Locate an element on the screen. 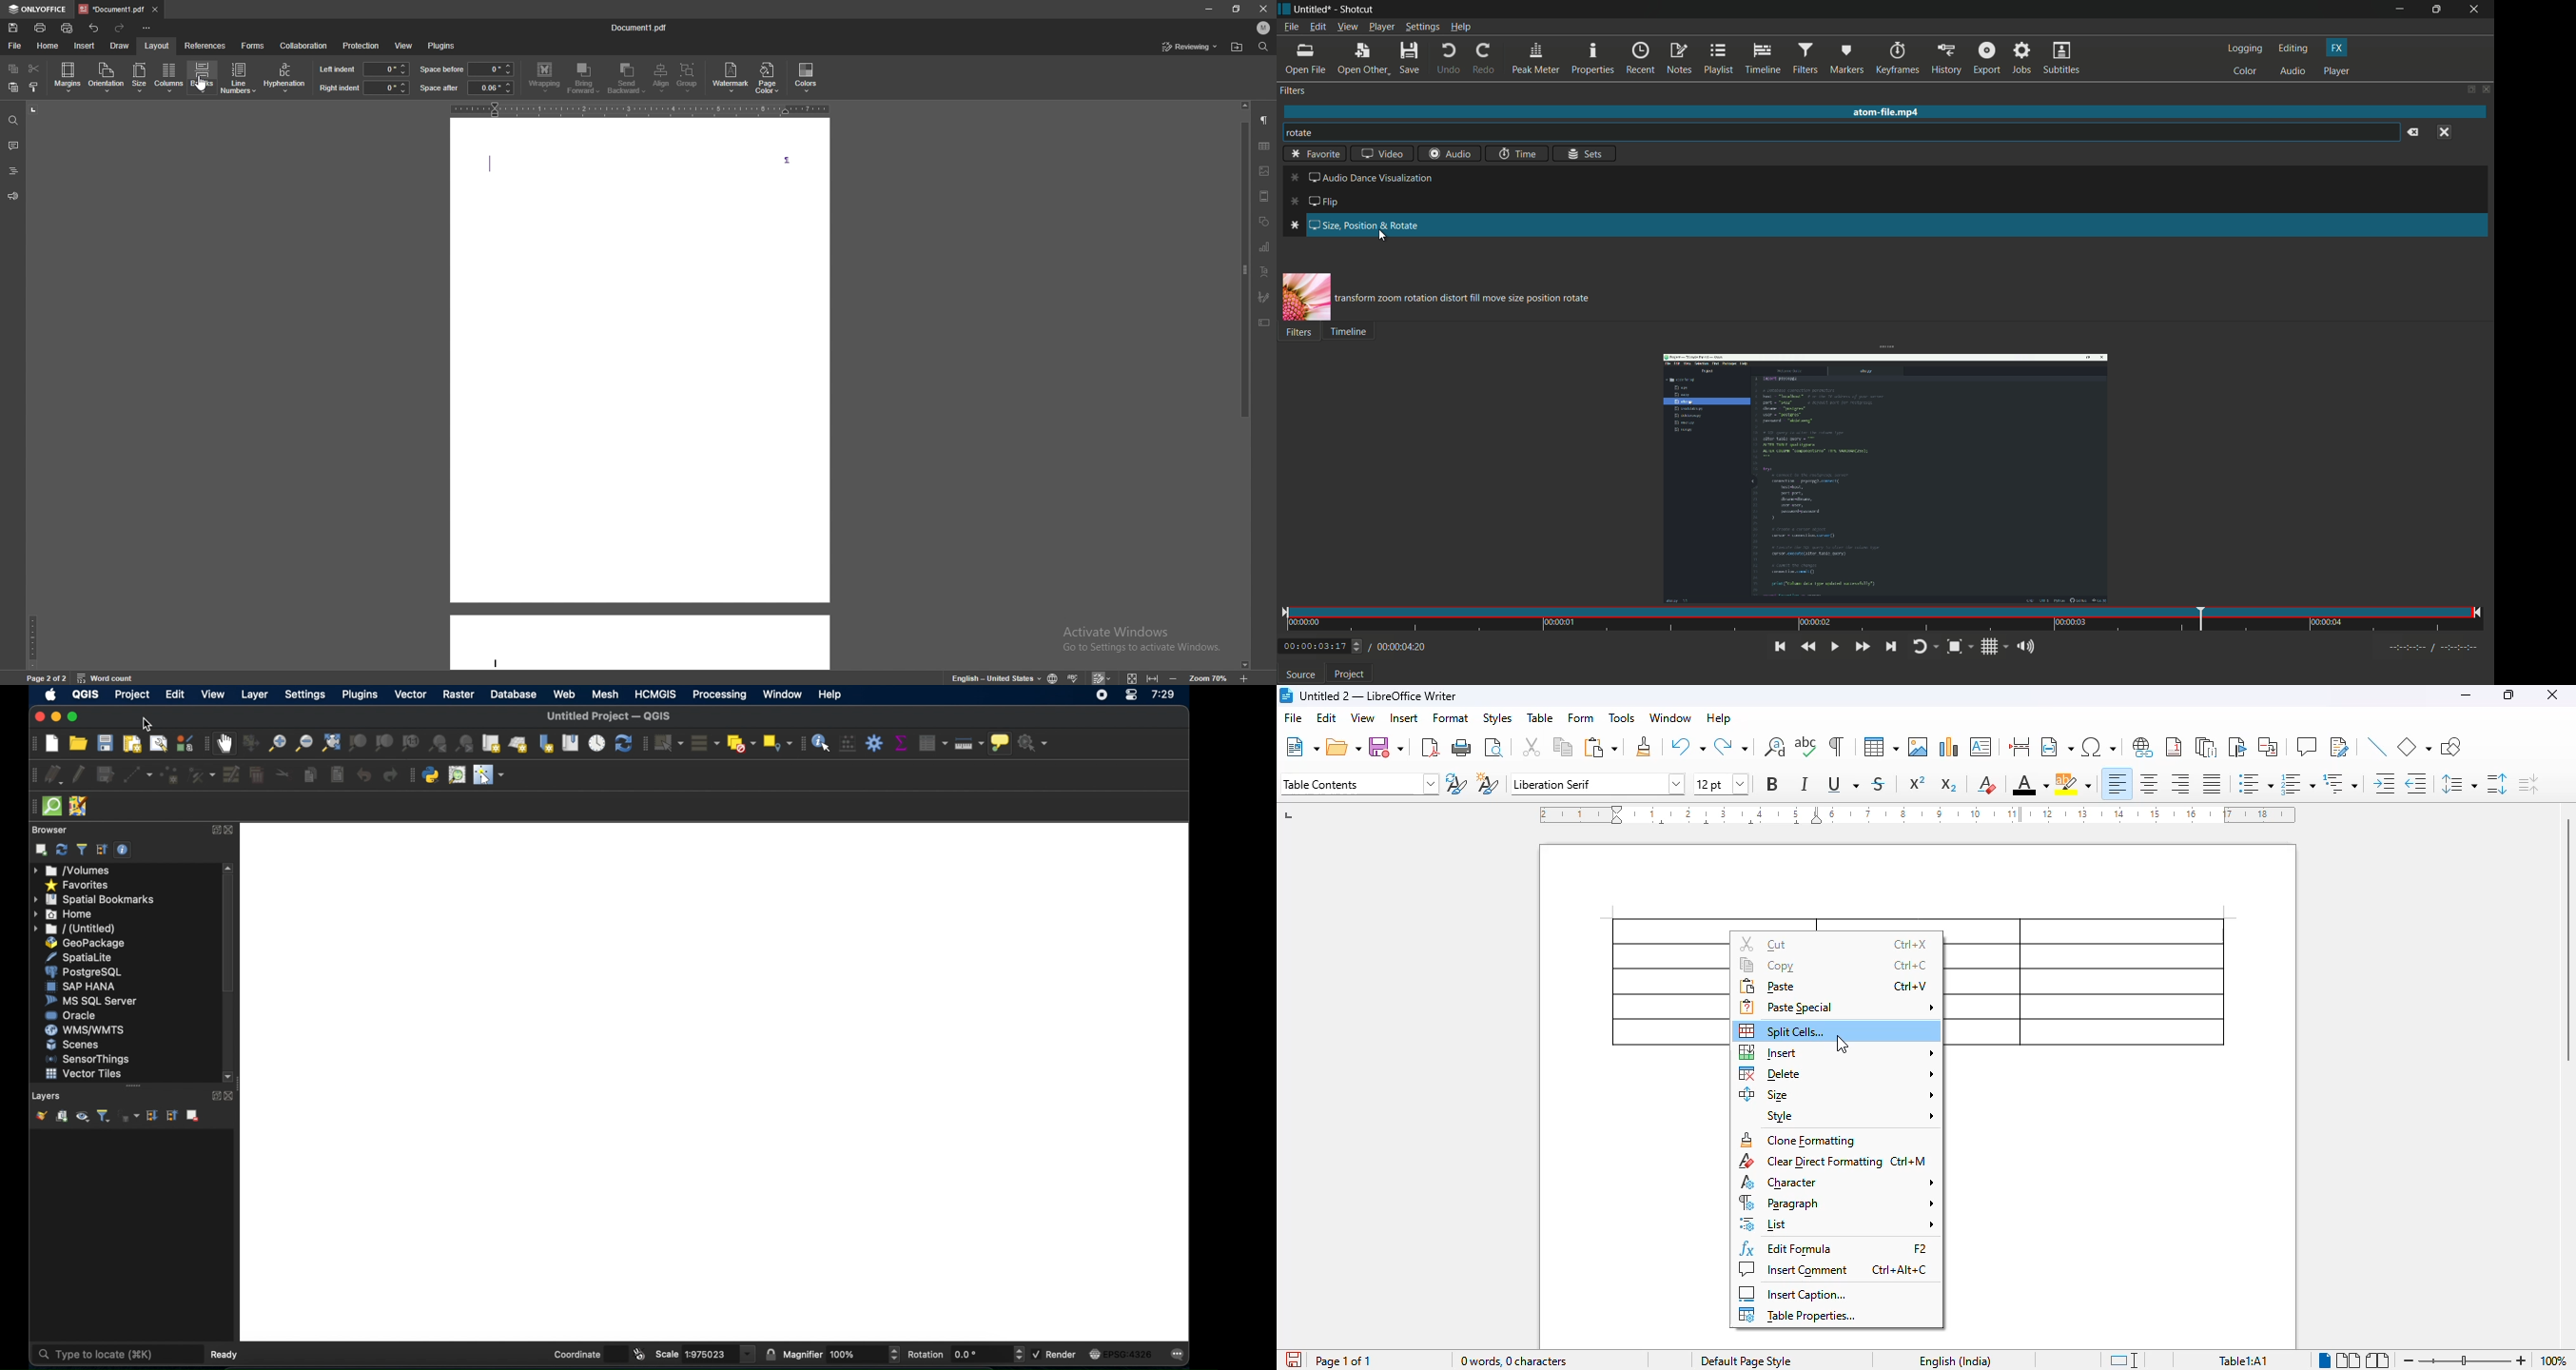  clone formatting is located at coordinates (1797, 1140).